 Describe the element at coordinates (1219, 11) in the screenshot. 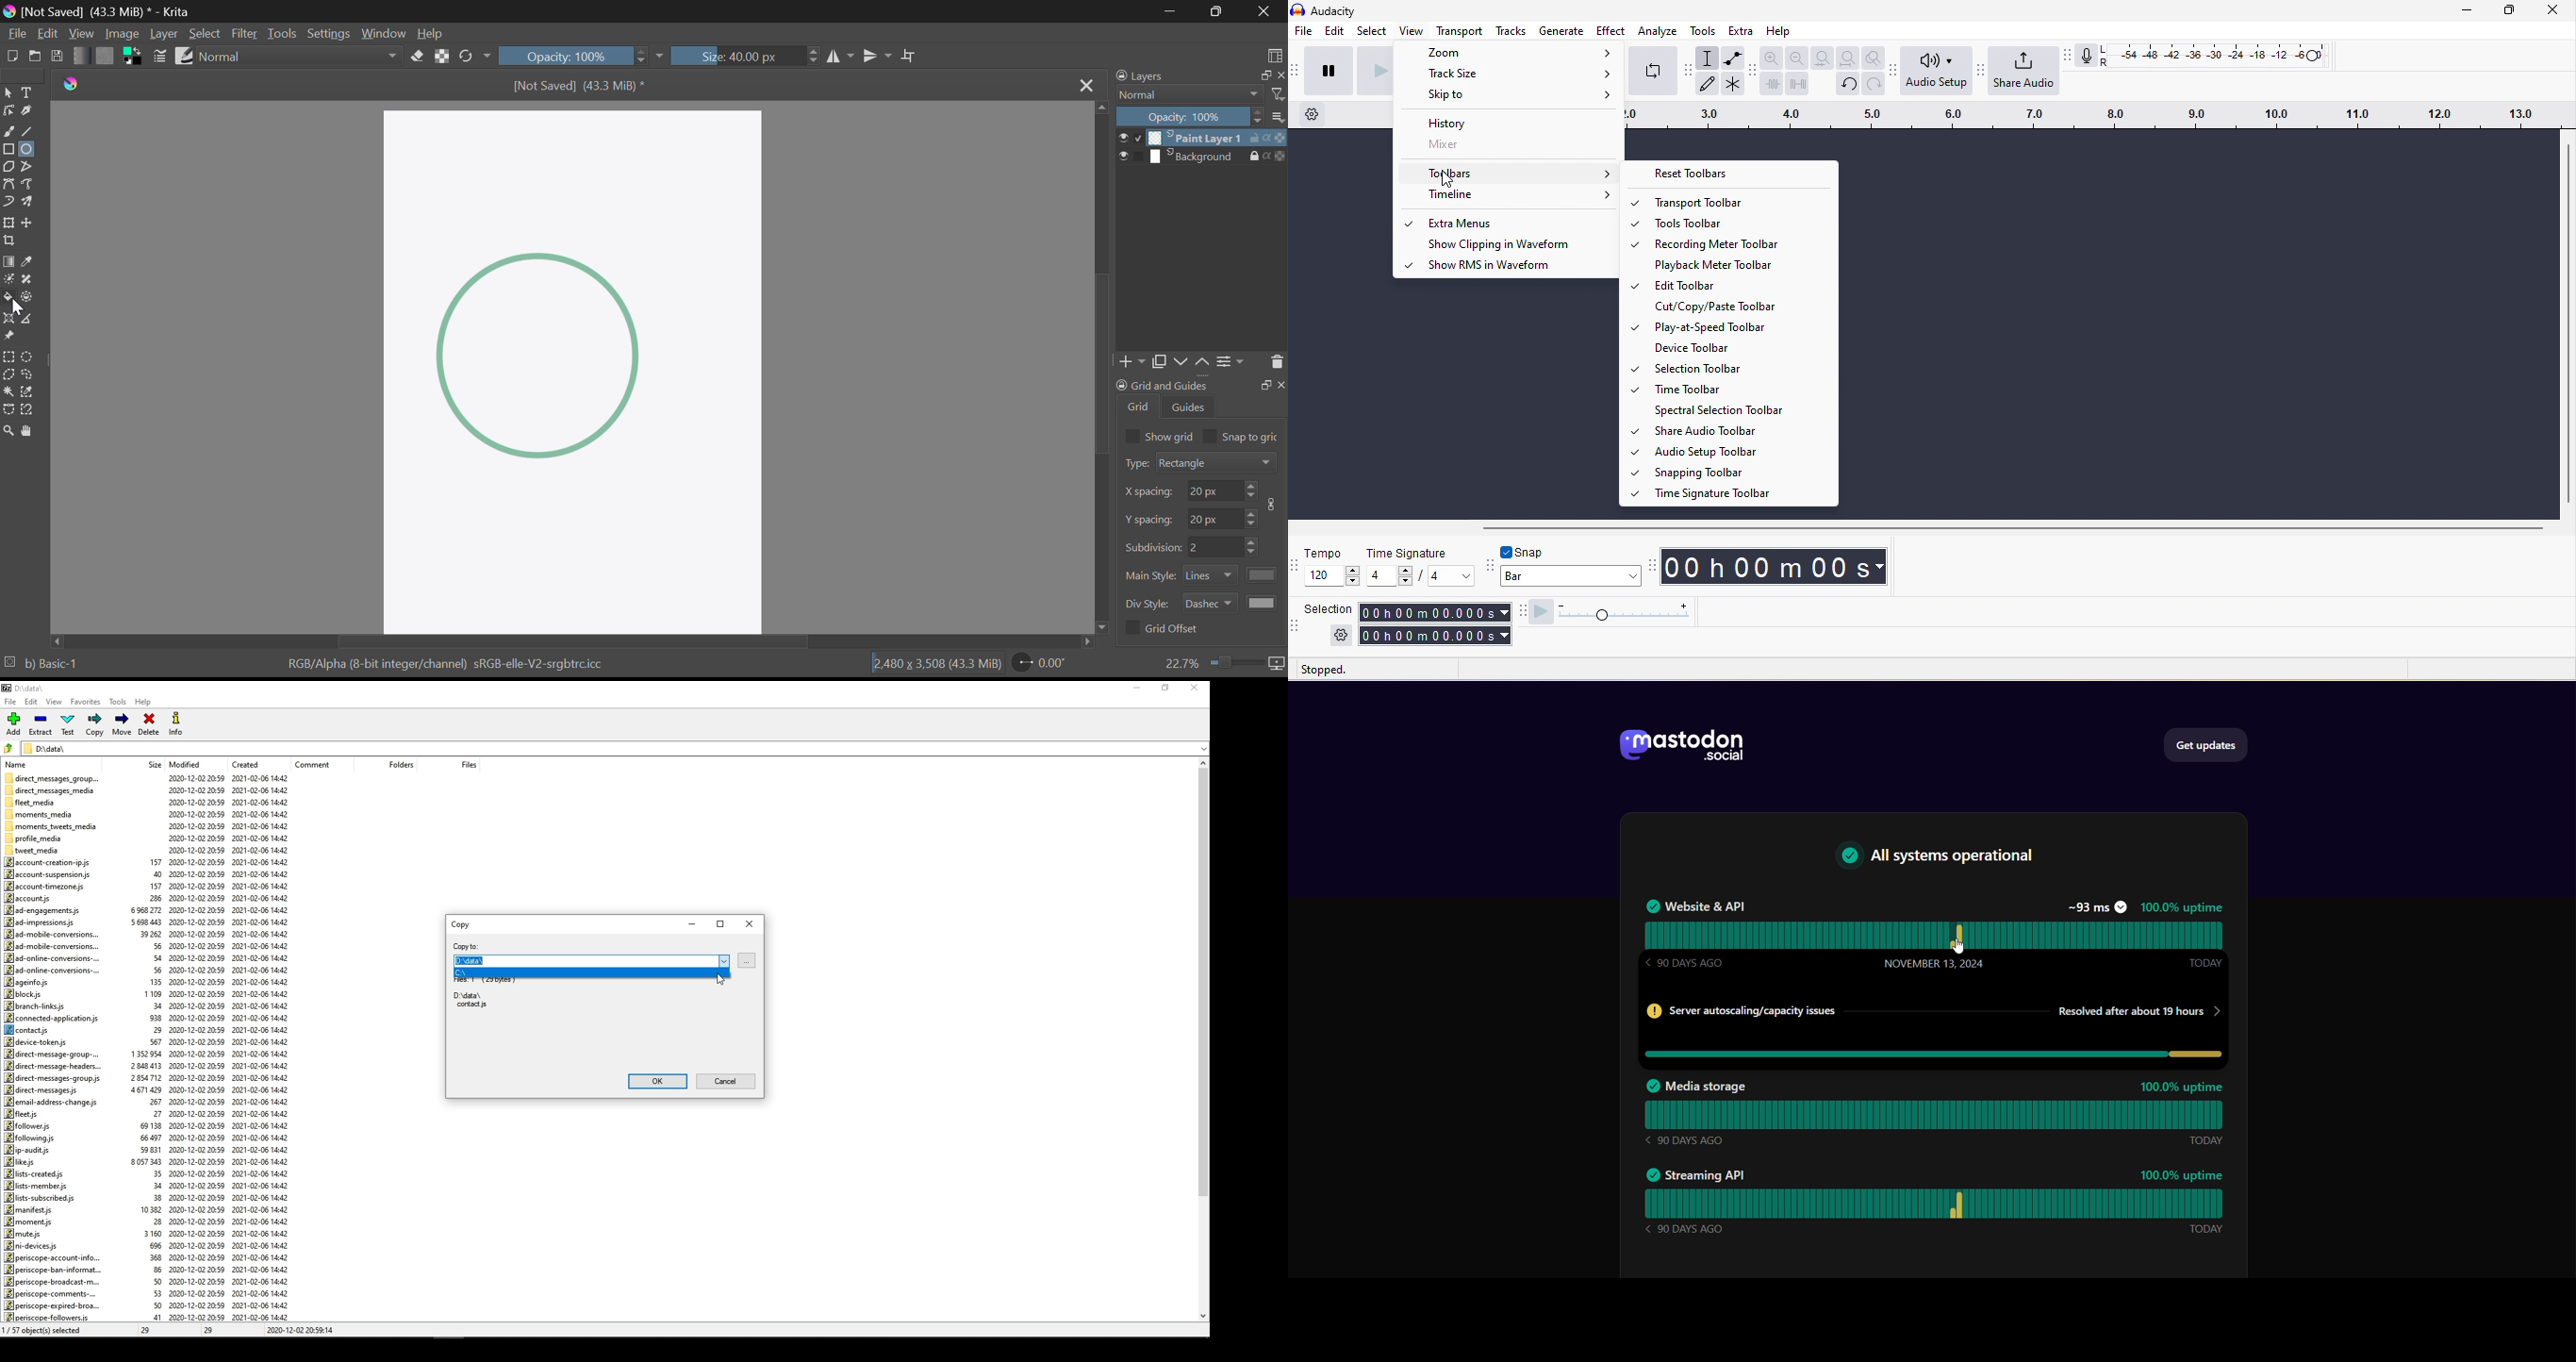

I see `Minimize` at that location.